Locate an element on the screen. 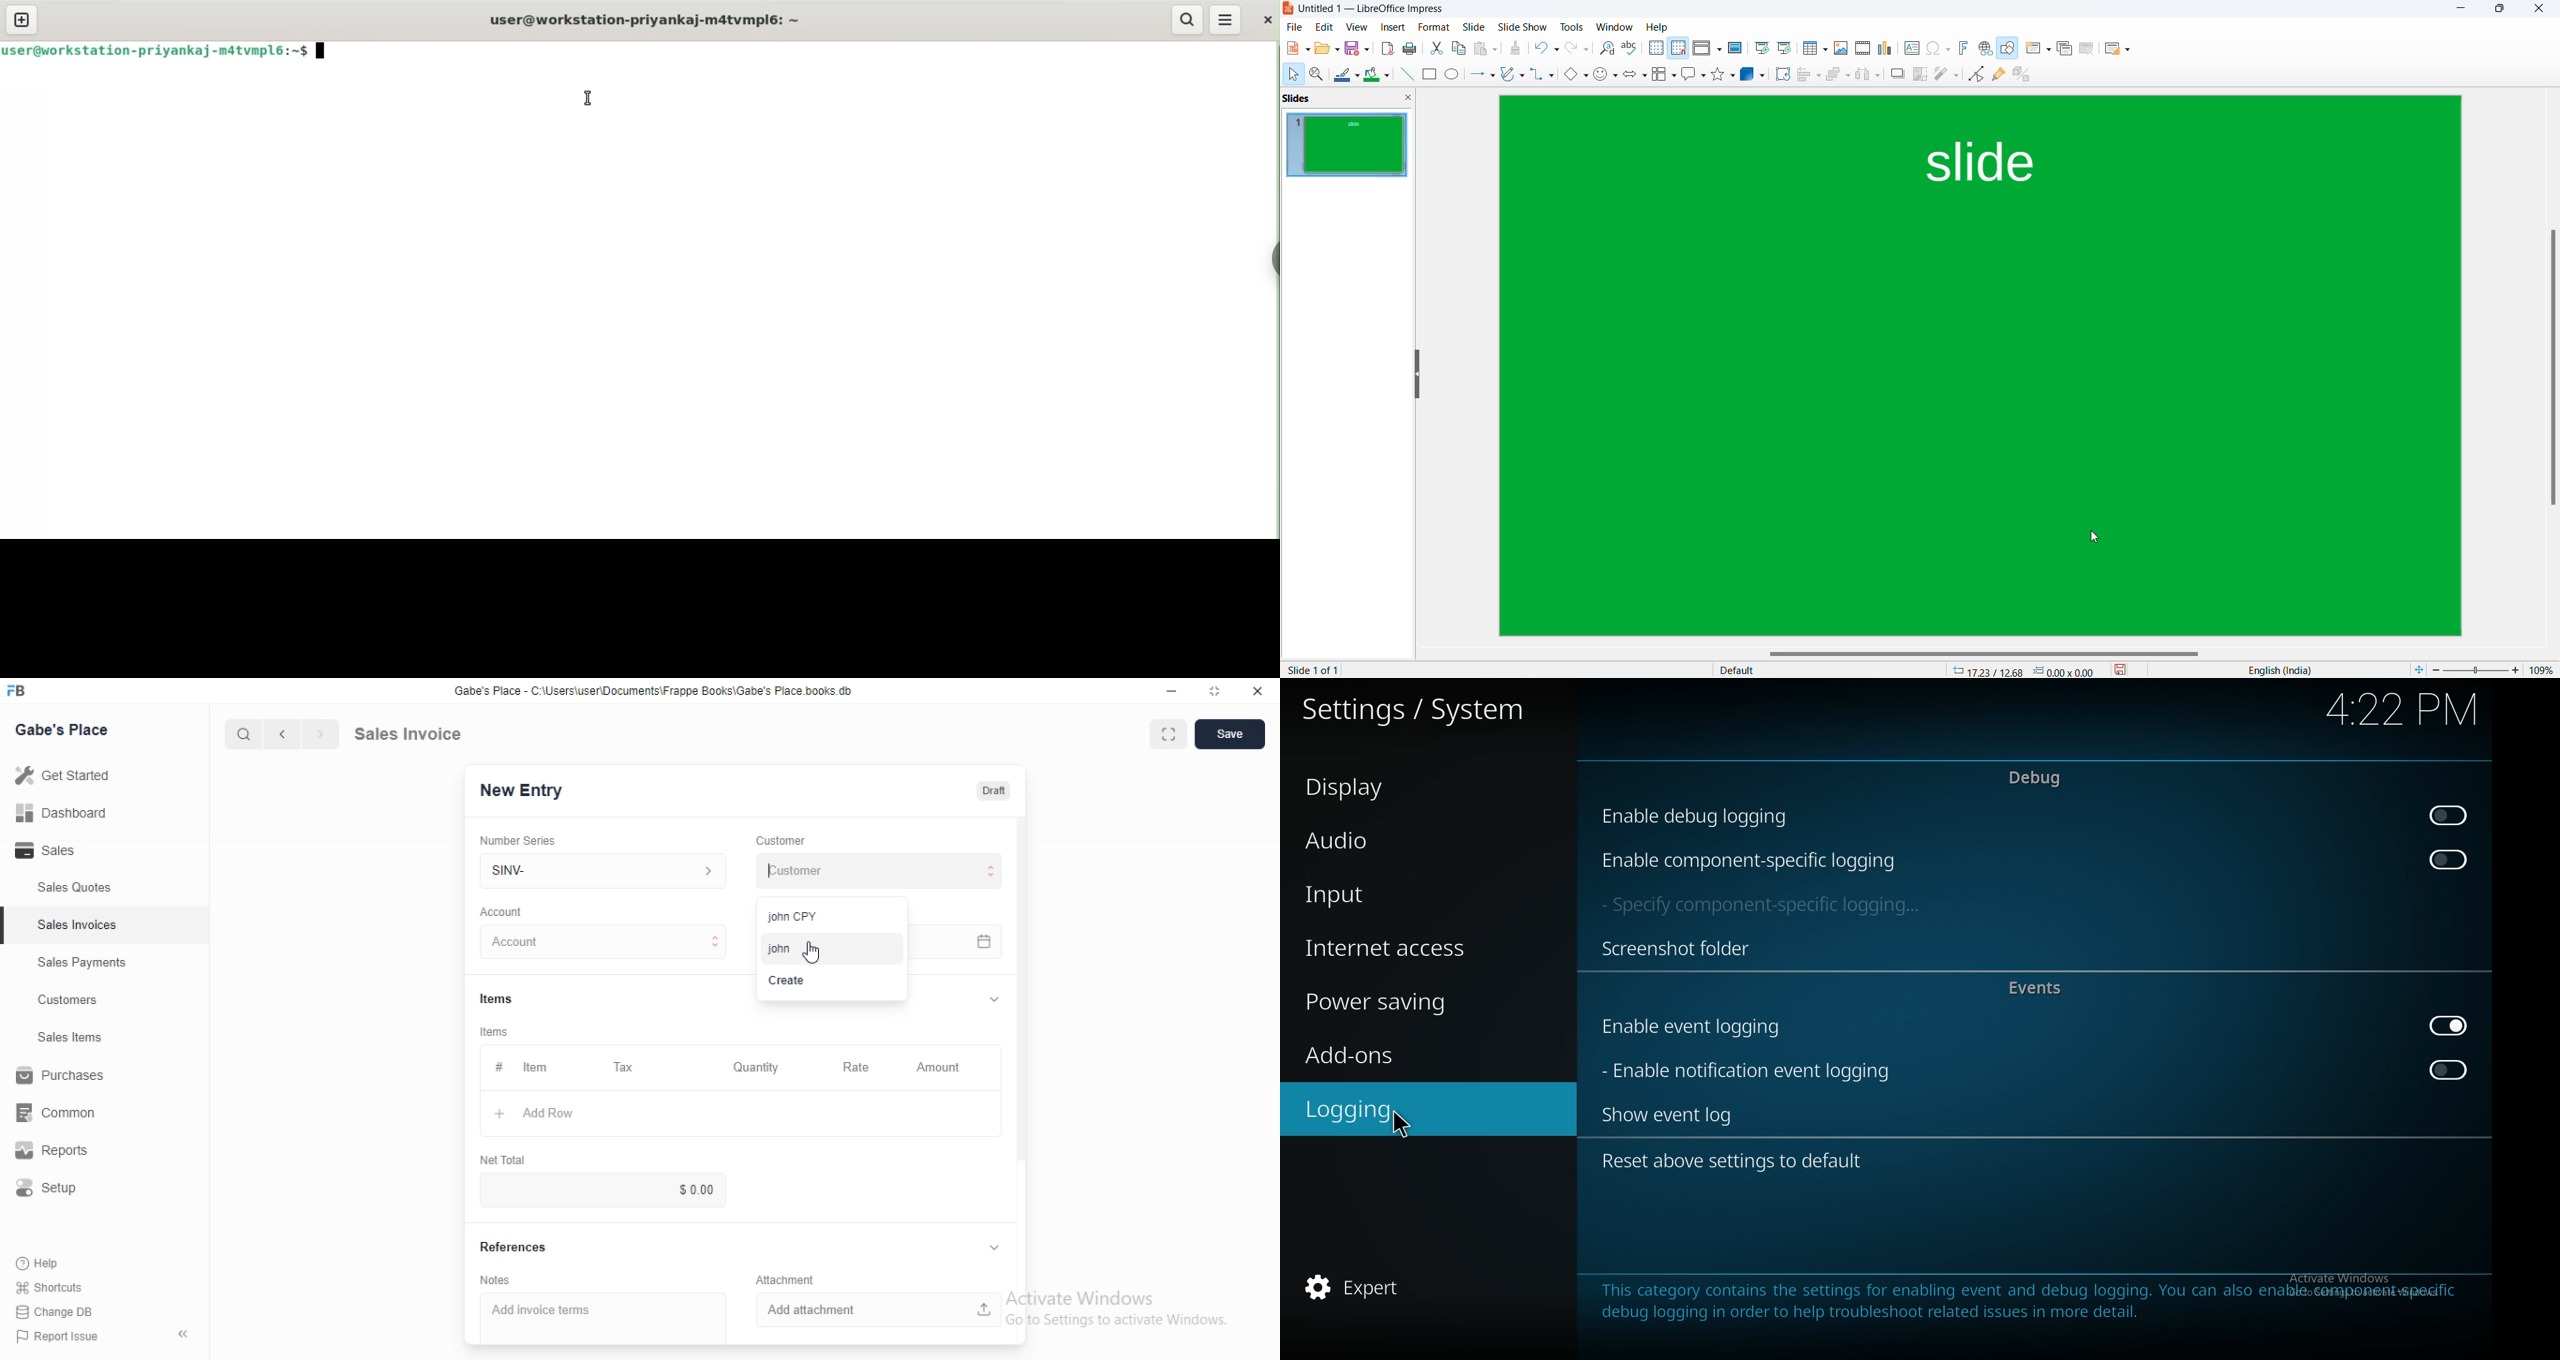 Image resolution: width=2576 pixels, height=1372 pixels. maximize is located at coordinates (1216, 693).